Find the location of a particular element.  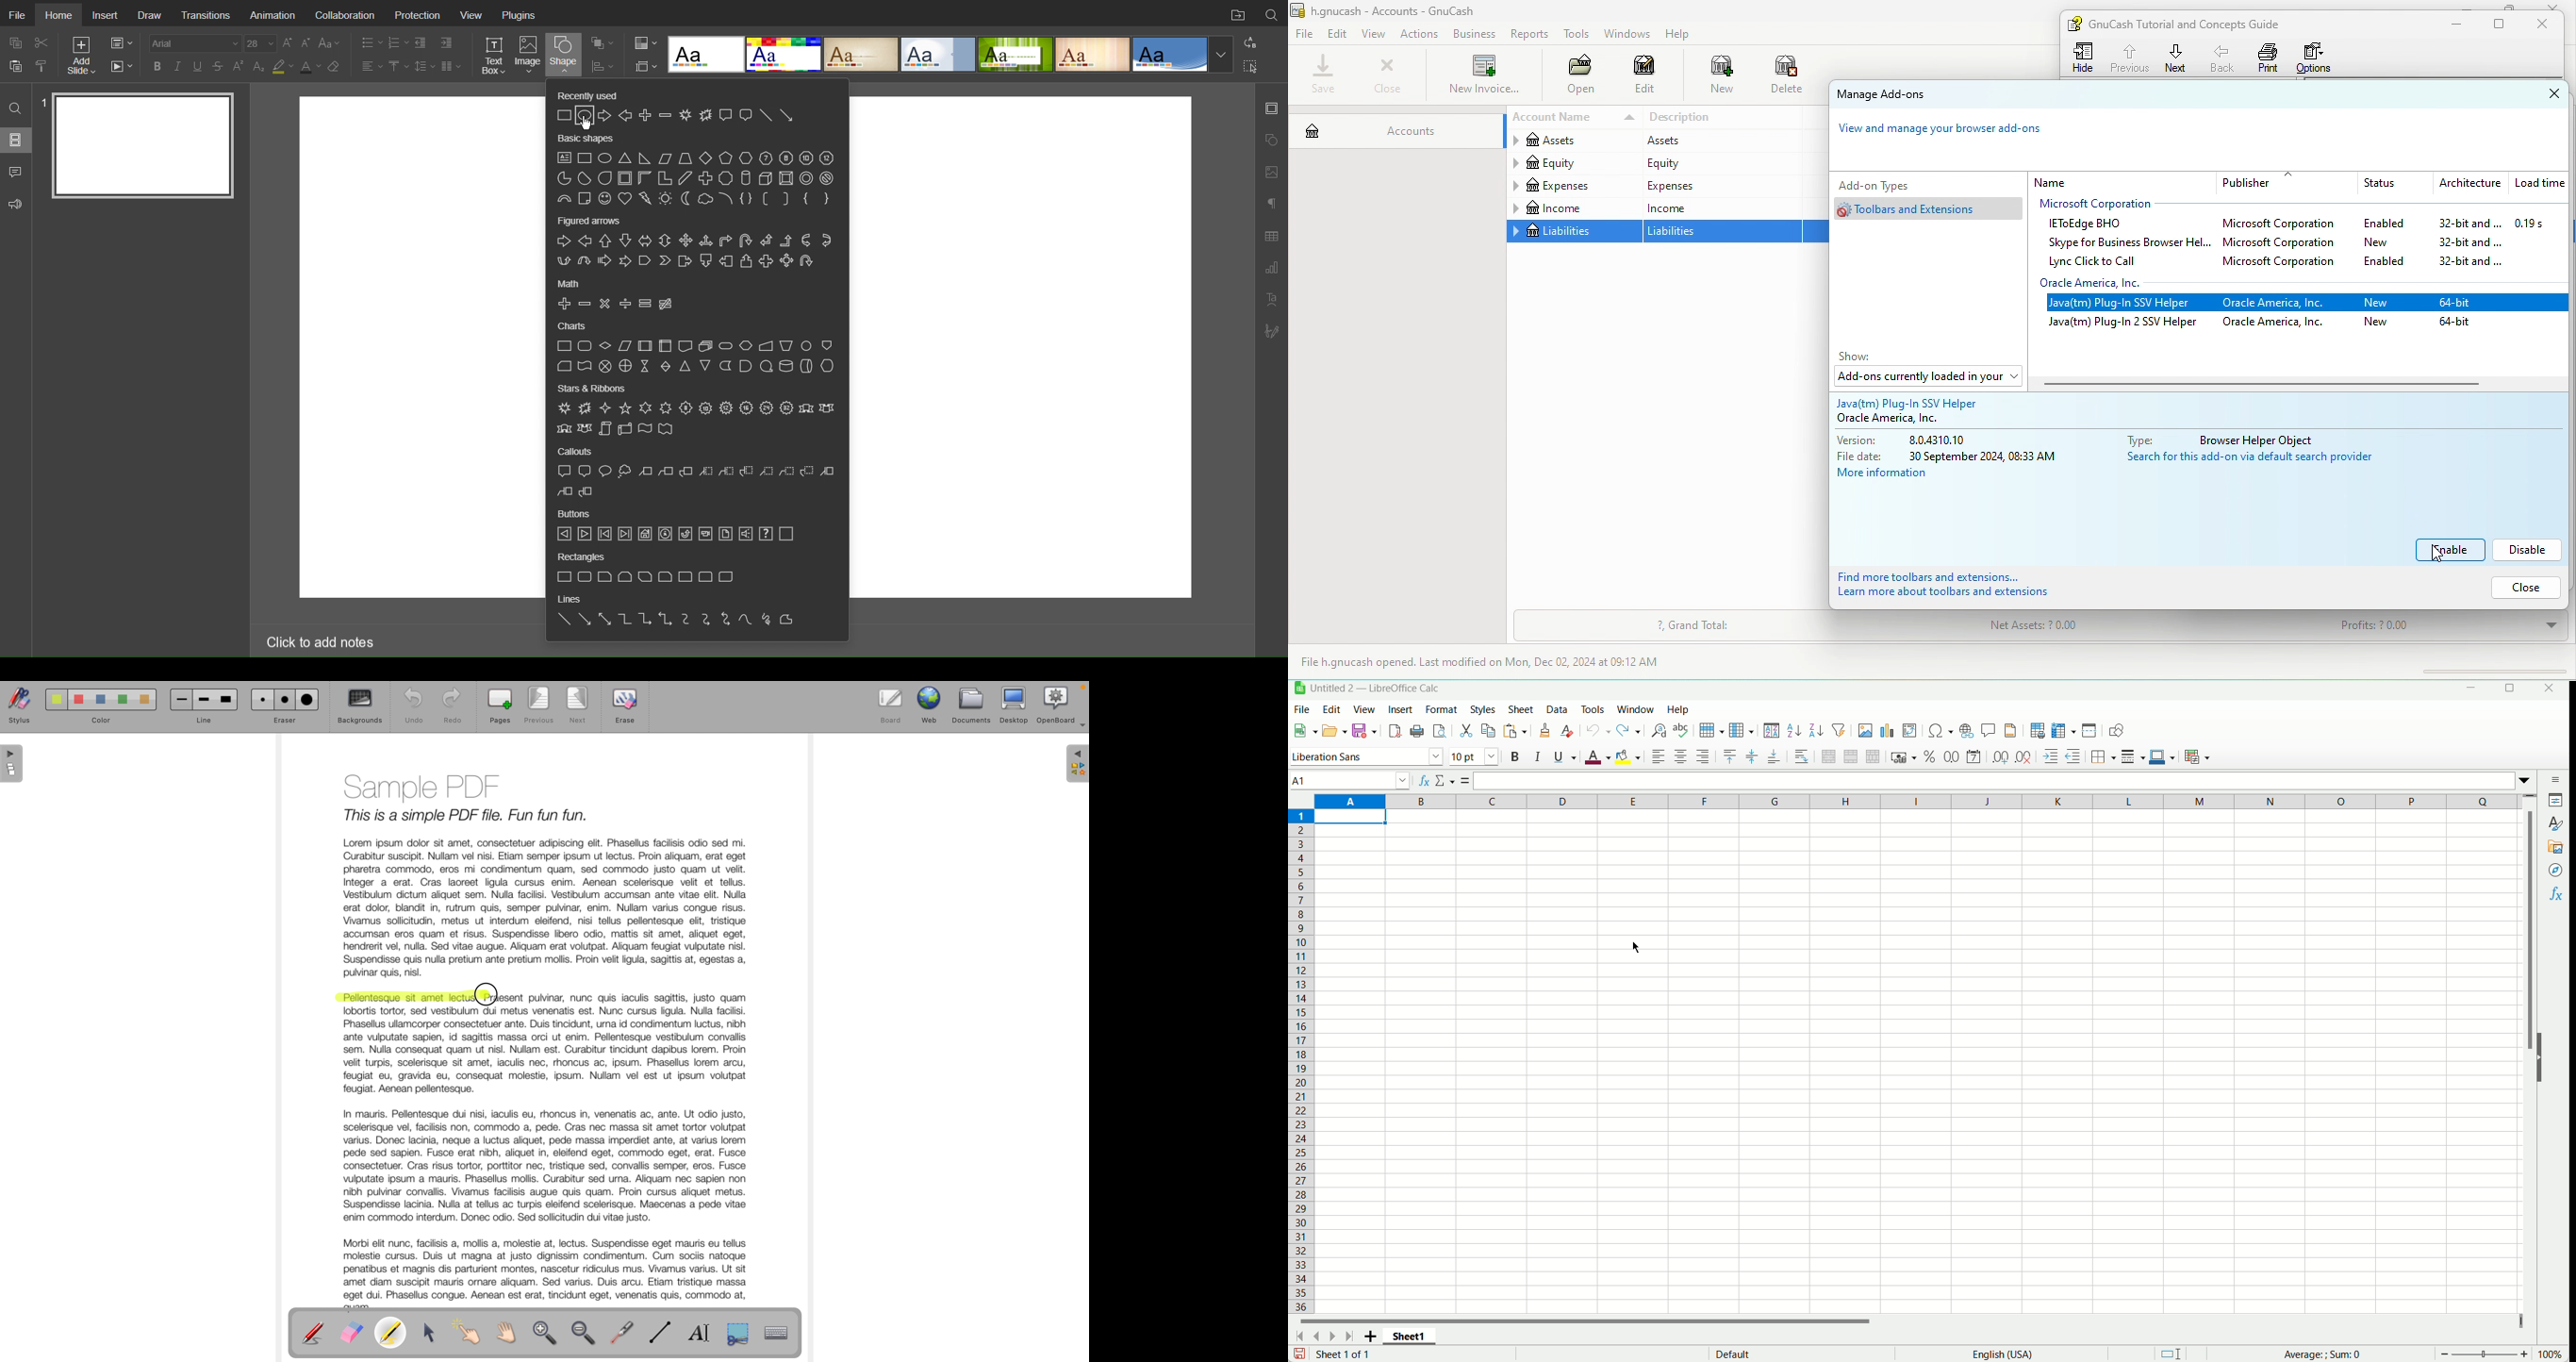

Scroll to next sheet is located at coordinates (1333, 1337).